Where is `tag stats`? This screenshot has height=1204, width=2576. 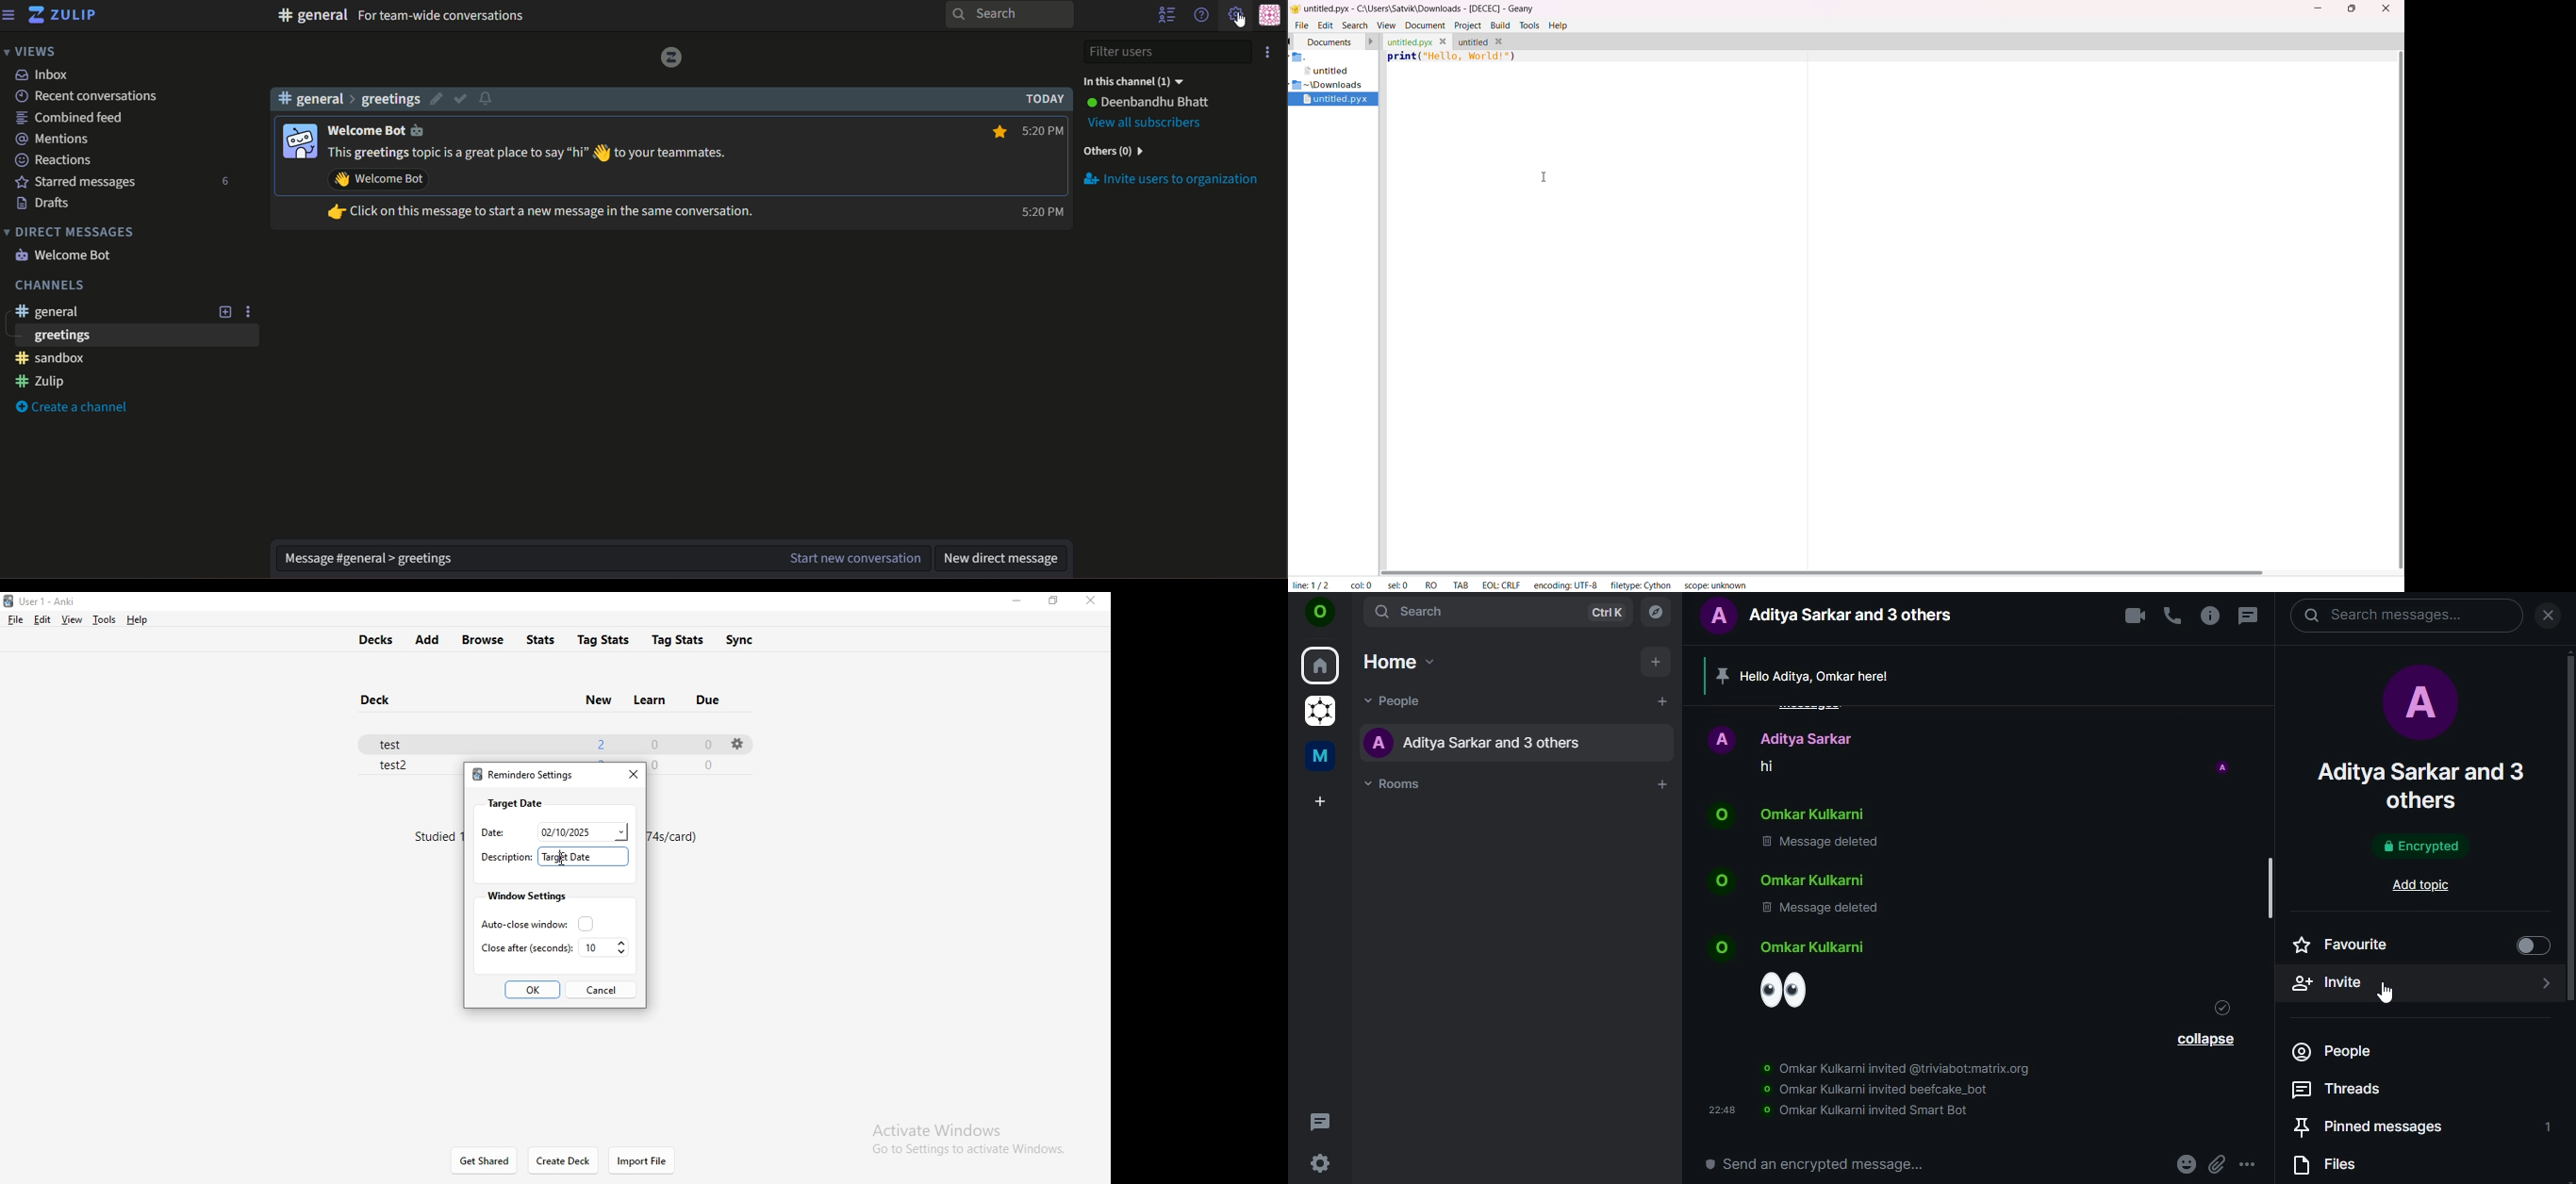 tag stats is located at coordinates (604, 638).